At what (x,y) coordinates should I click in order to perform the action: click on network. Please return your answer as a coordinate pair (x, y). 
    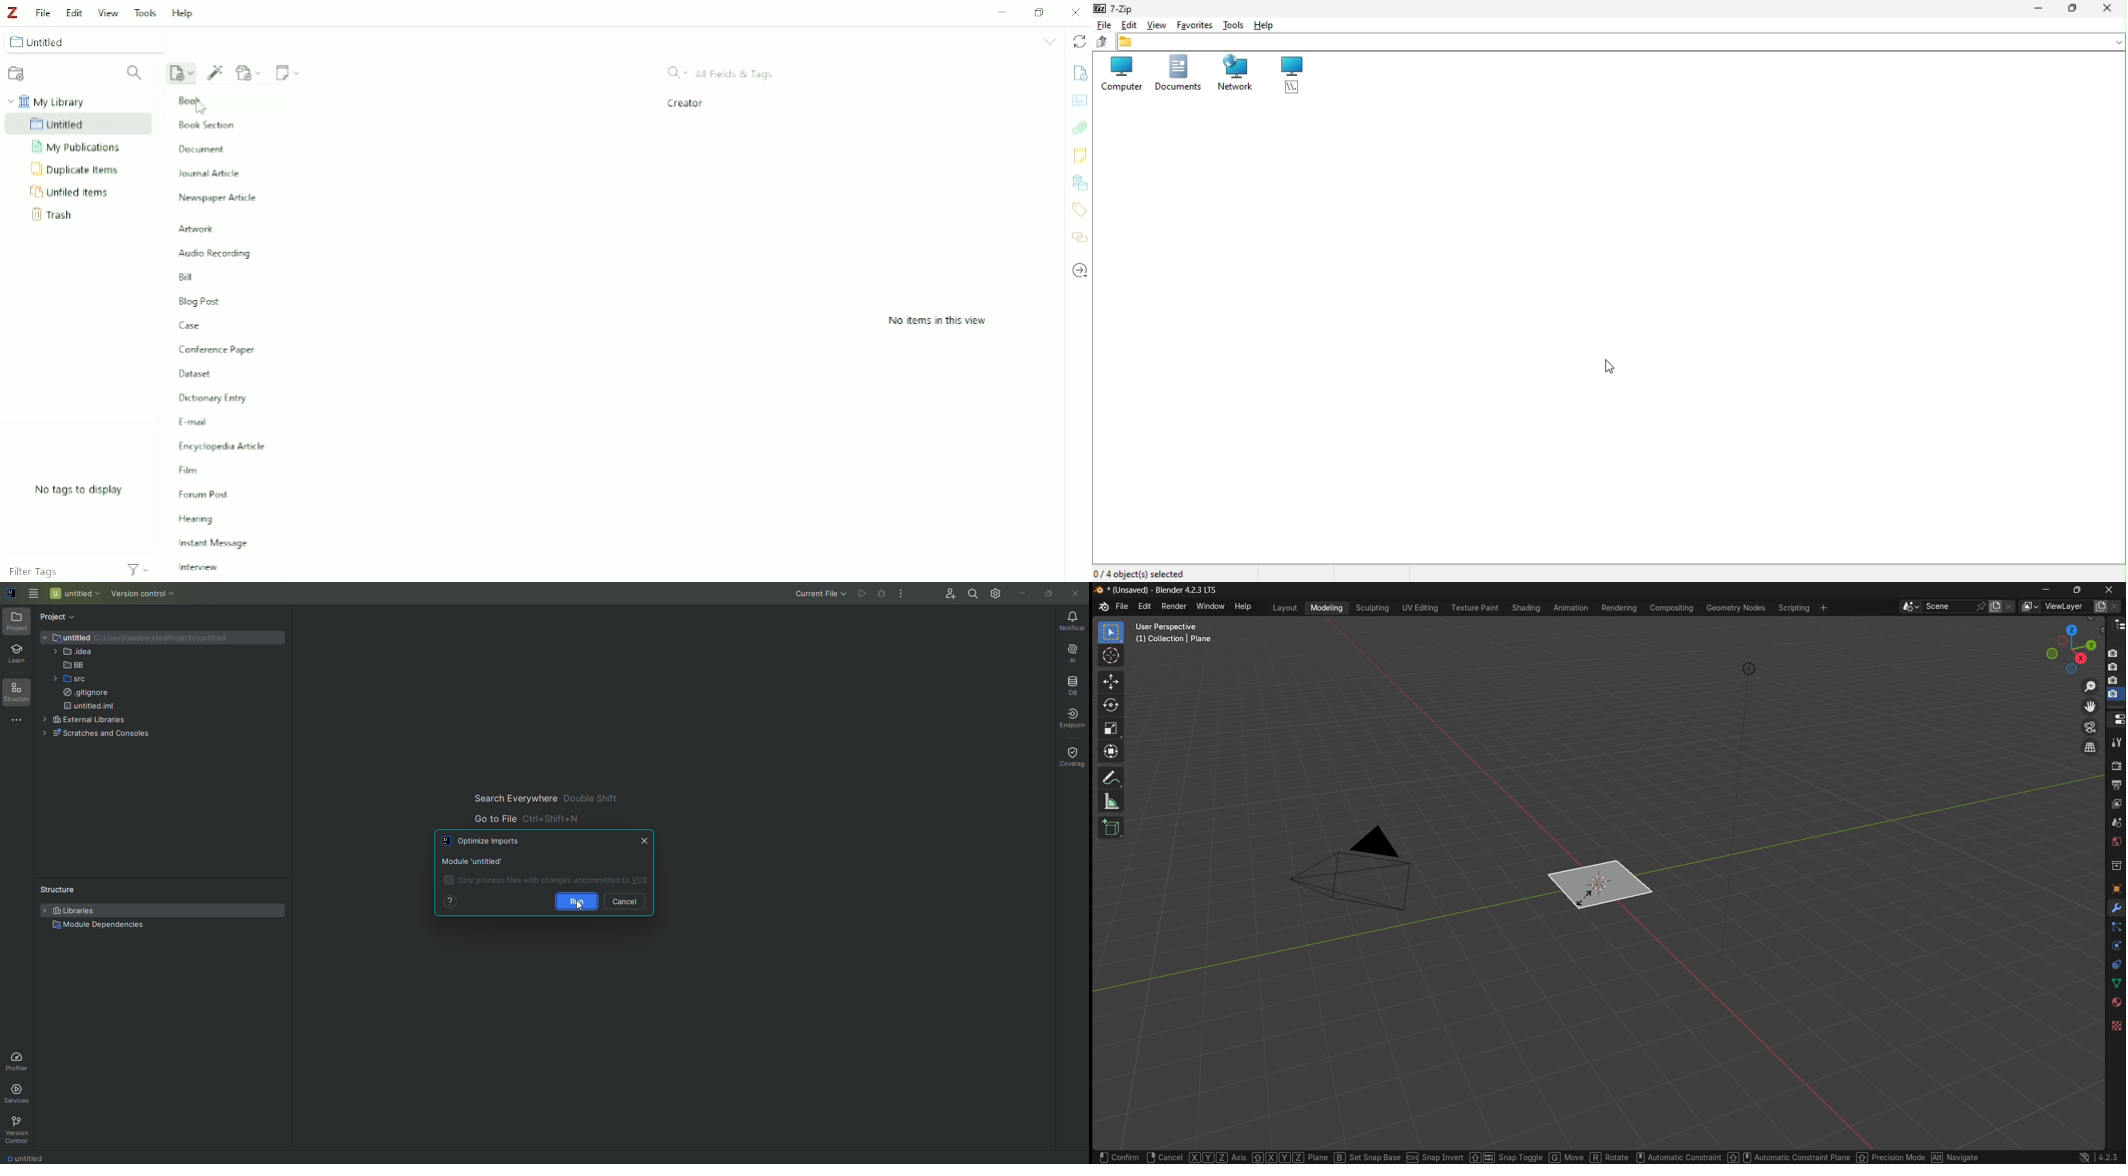
    Looking at the image, I should click on (1232, 76).